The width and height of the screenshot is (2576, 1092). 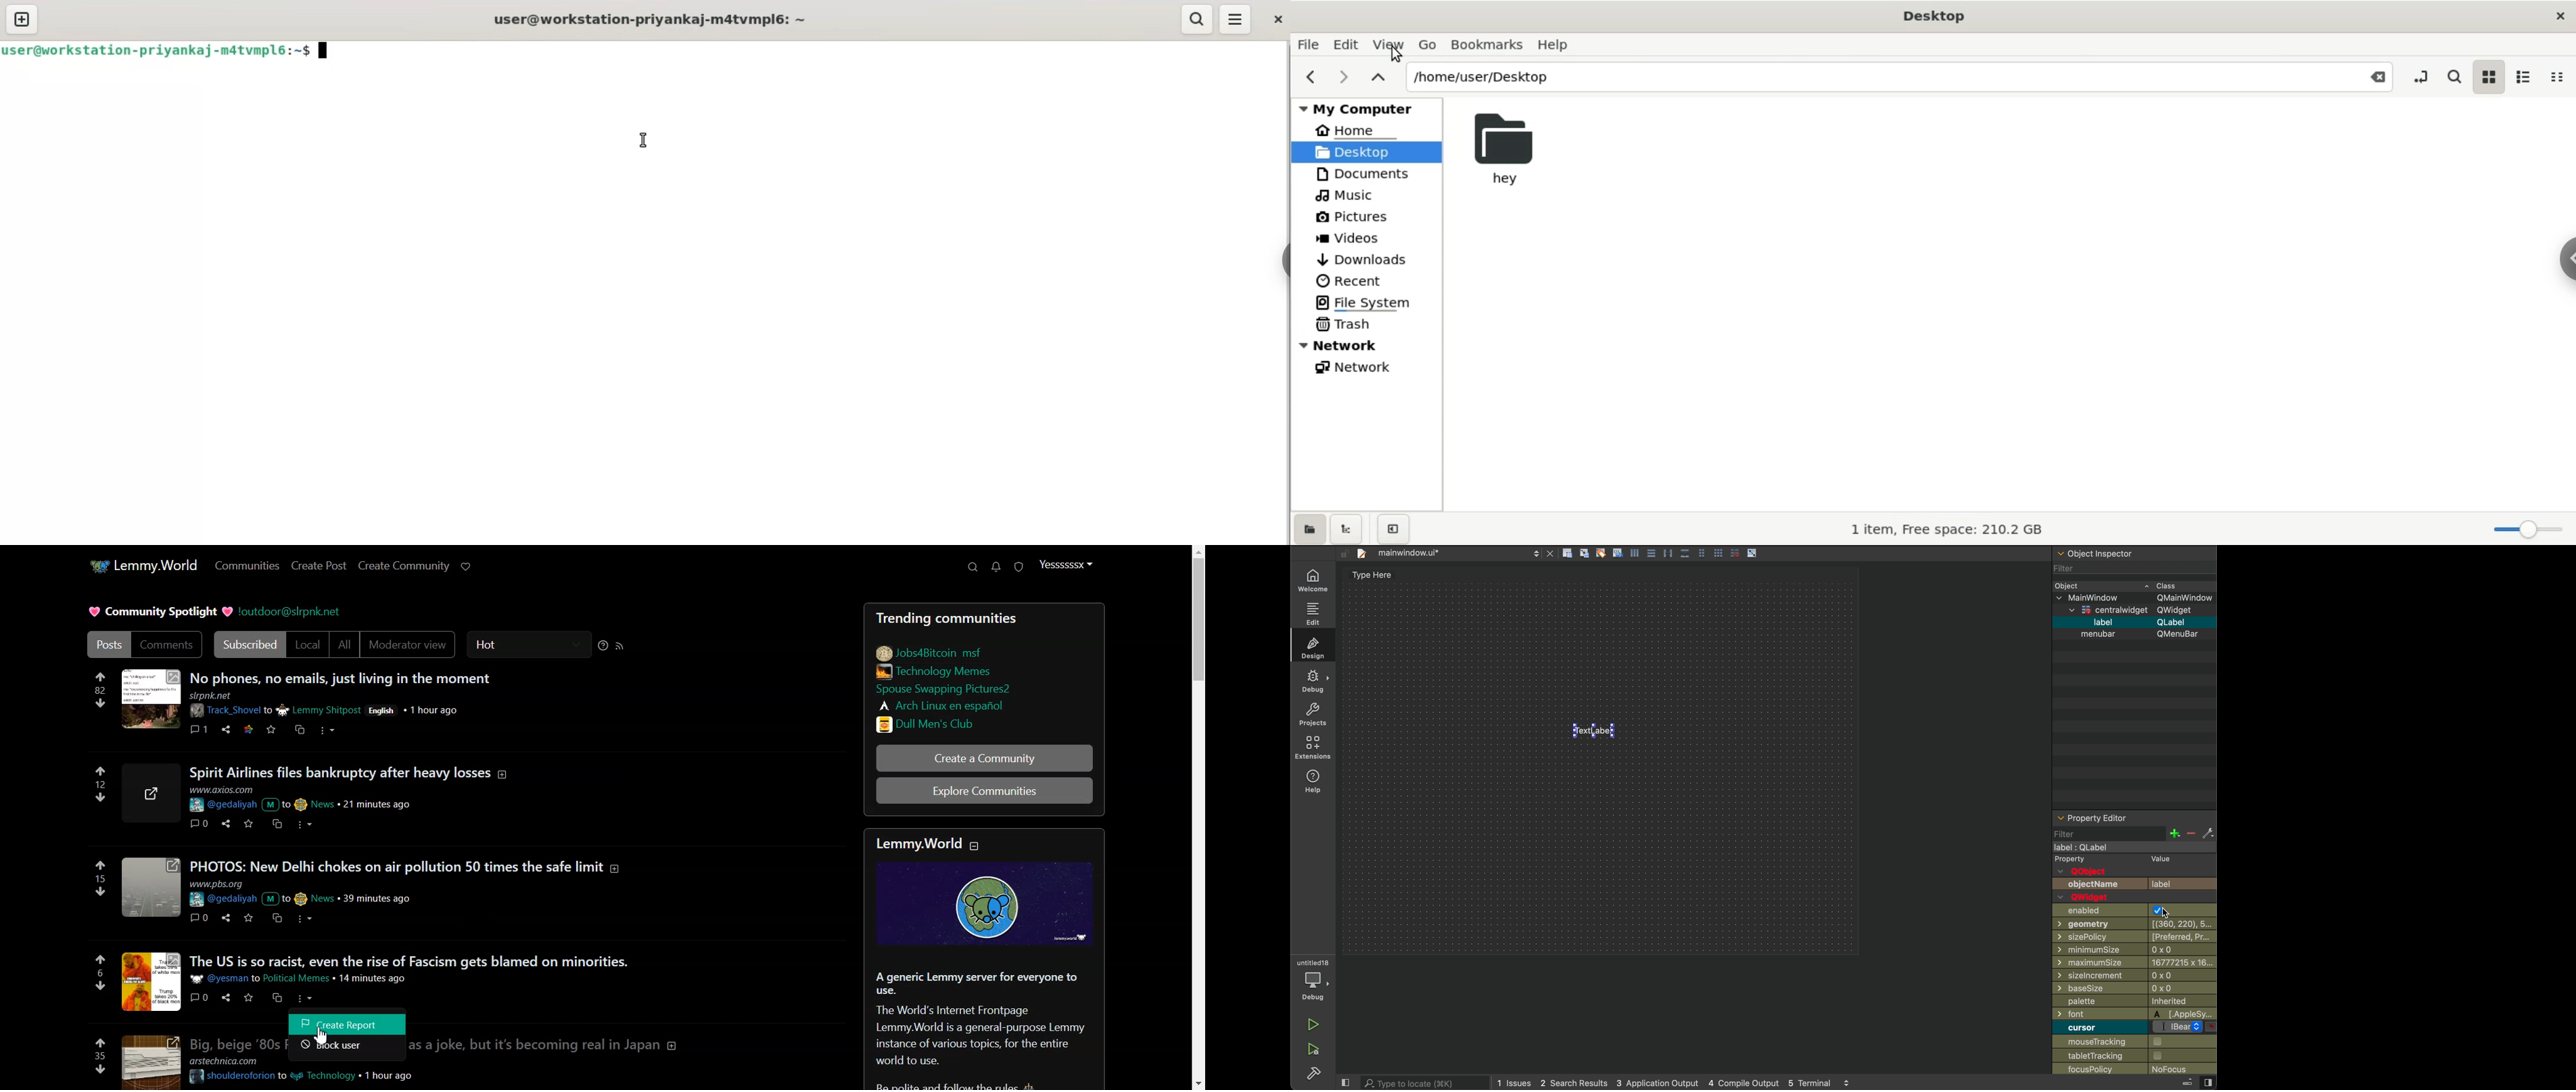 I want to click on comments, so click(x=200, y=917).